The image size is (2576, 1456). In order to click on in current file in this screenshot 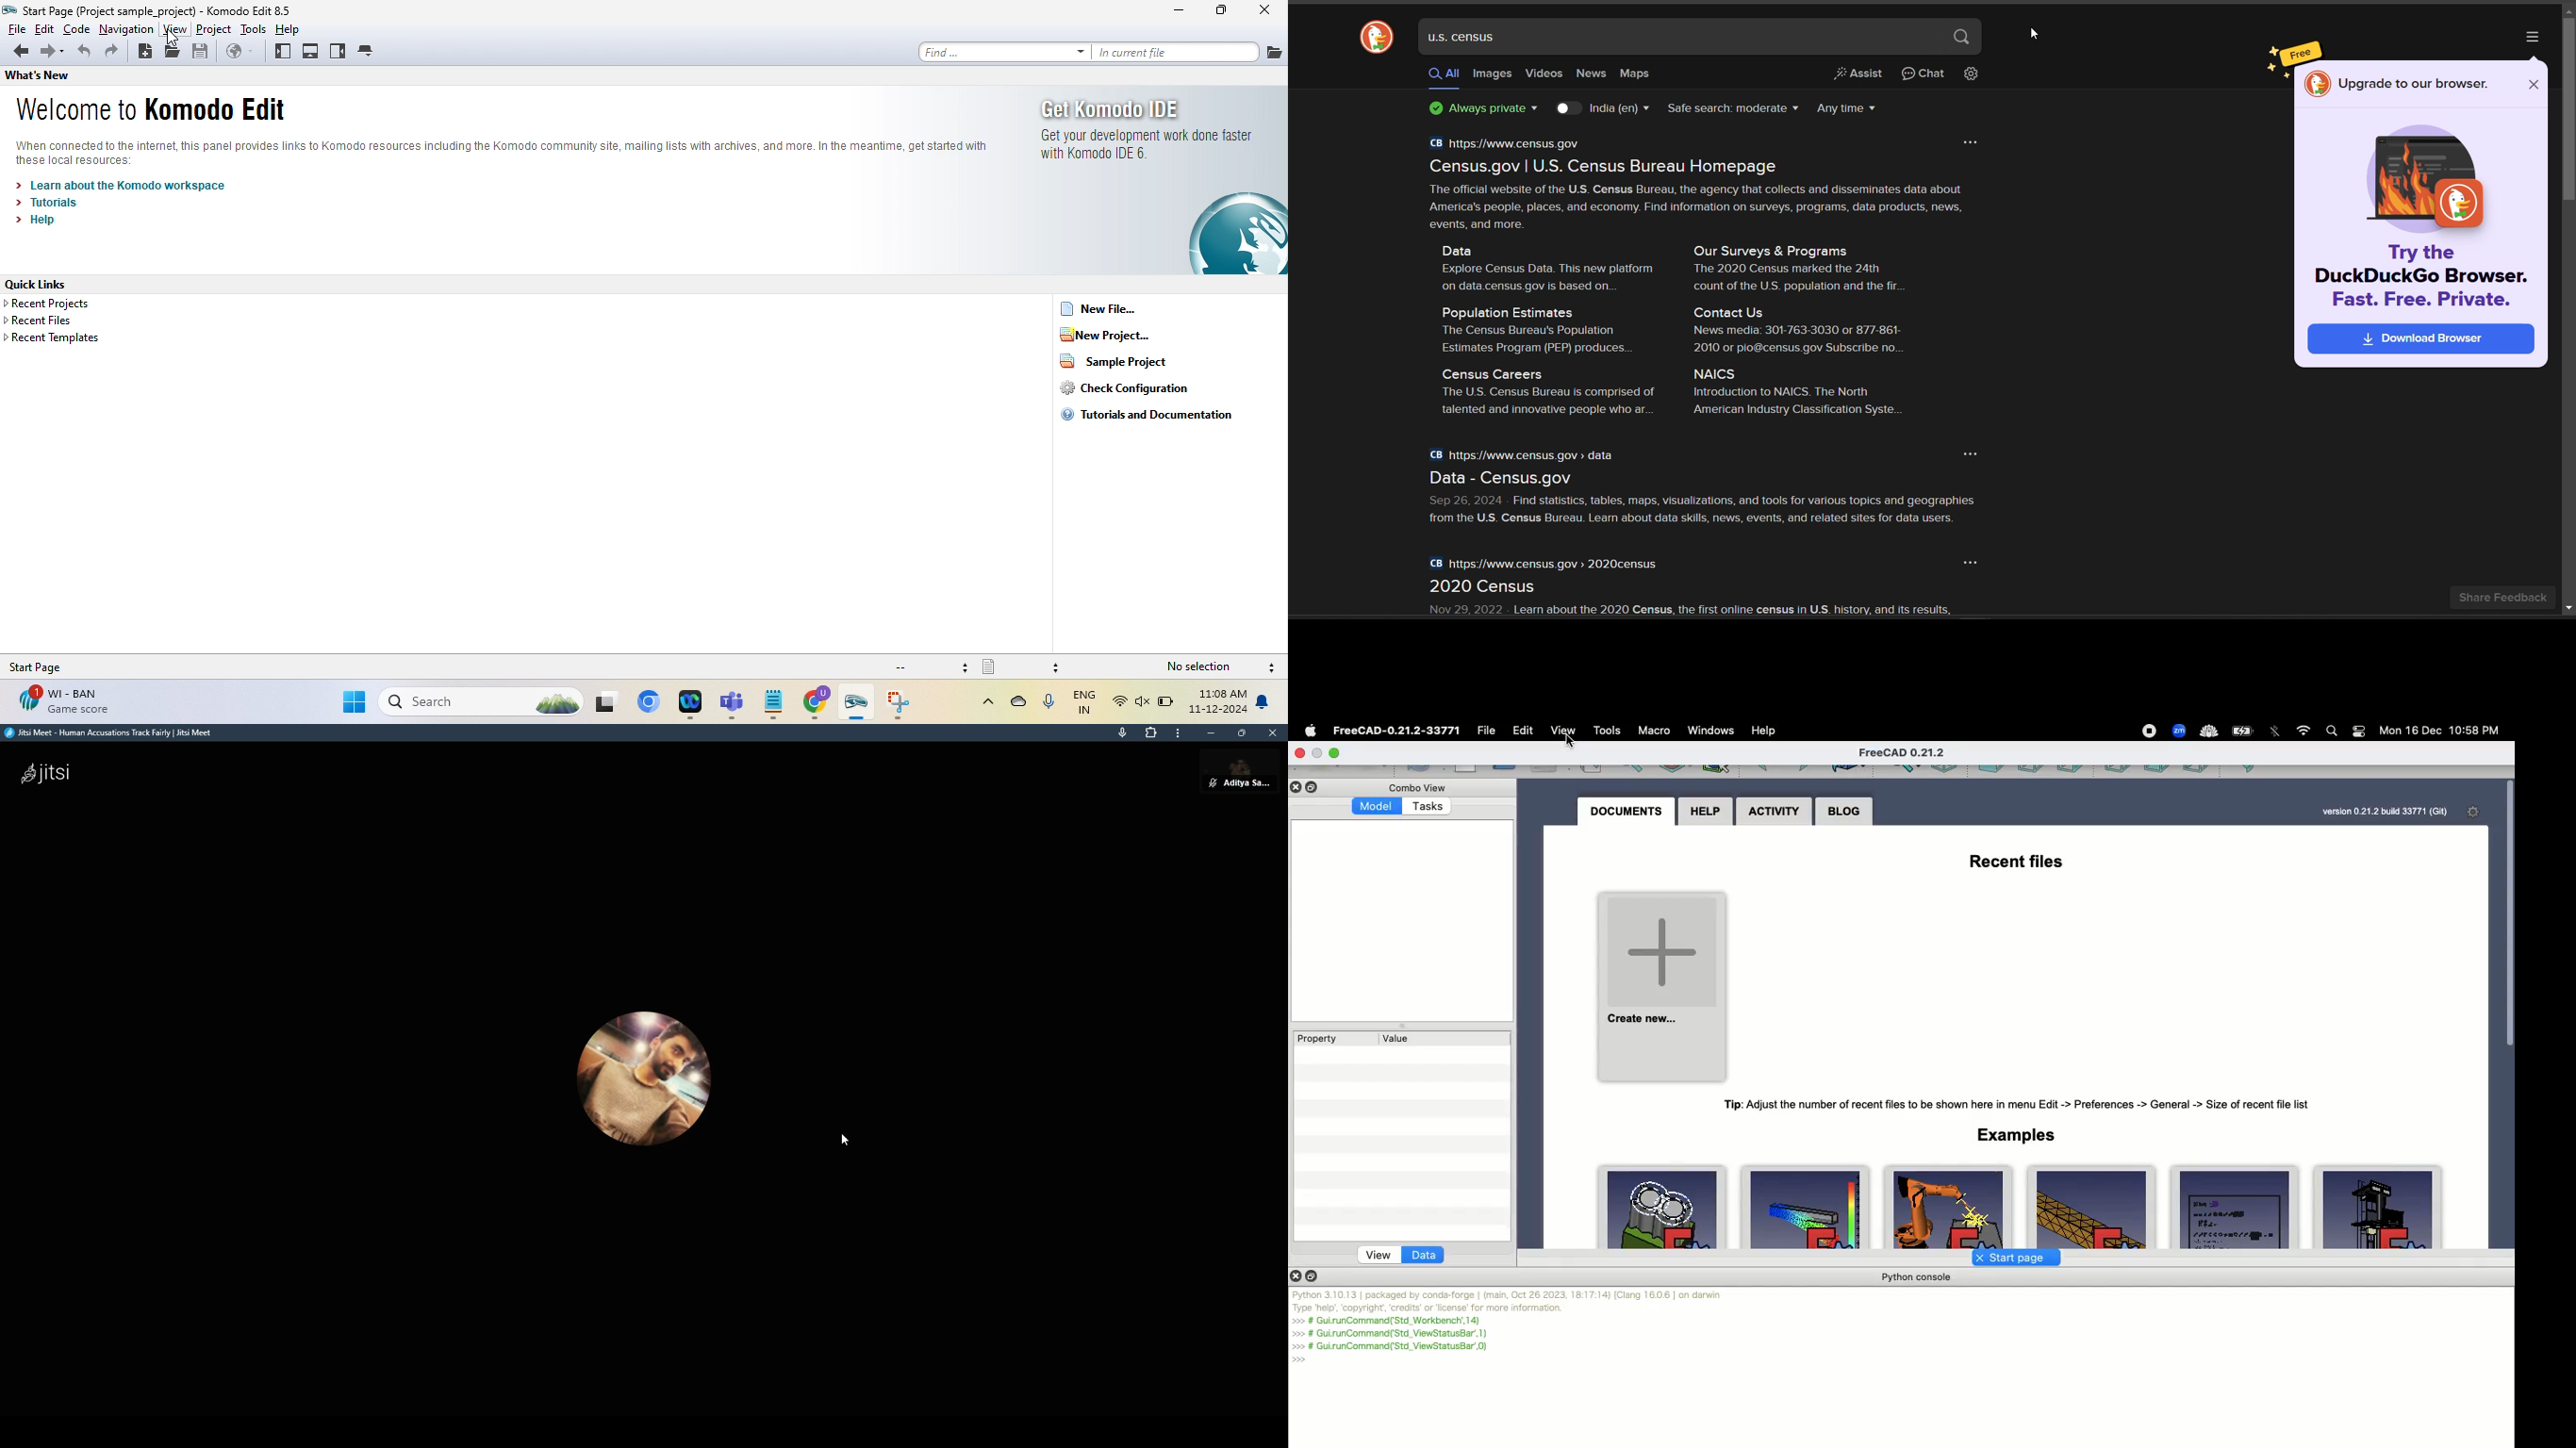, I will do `click(1175, 52)`.